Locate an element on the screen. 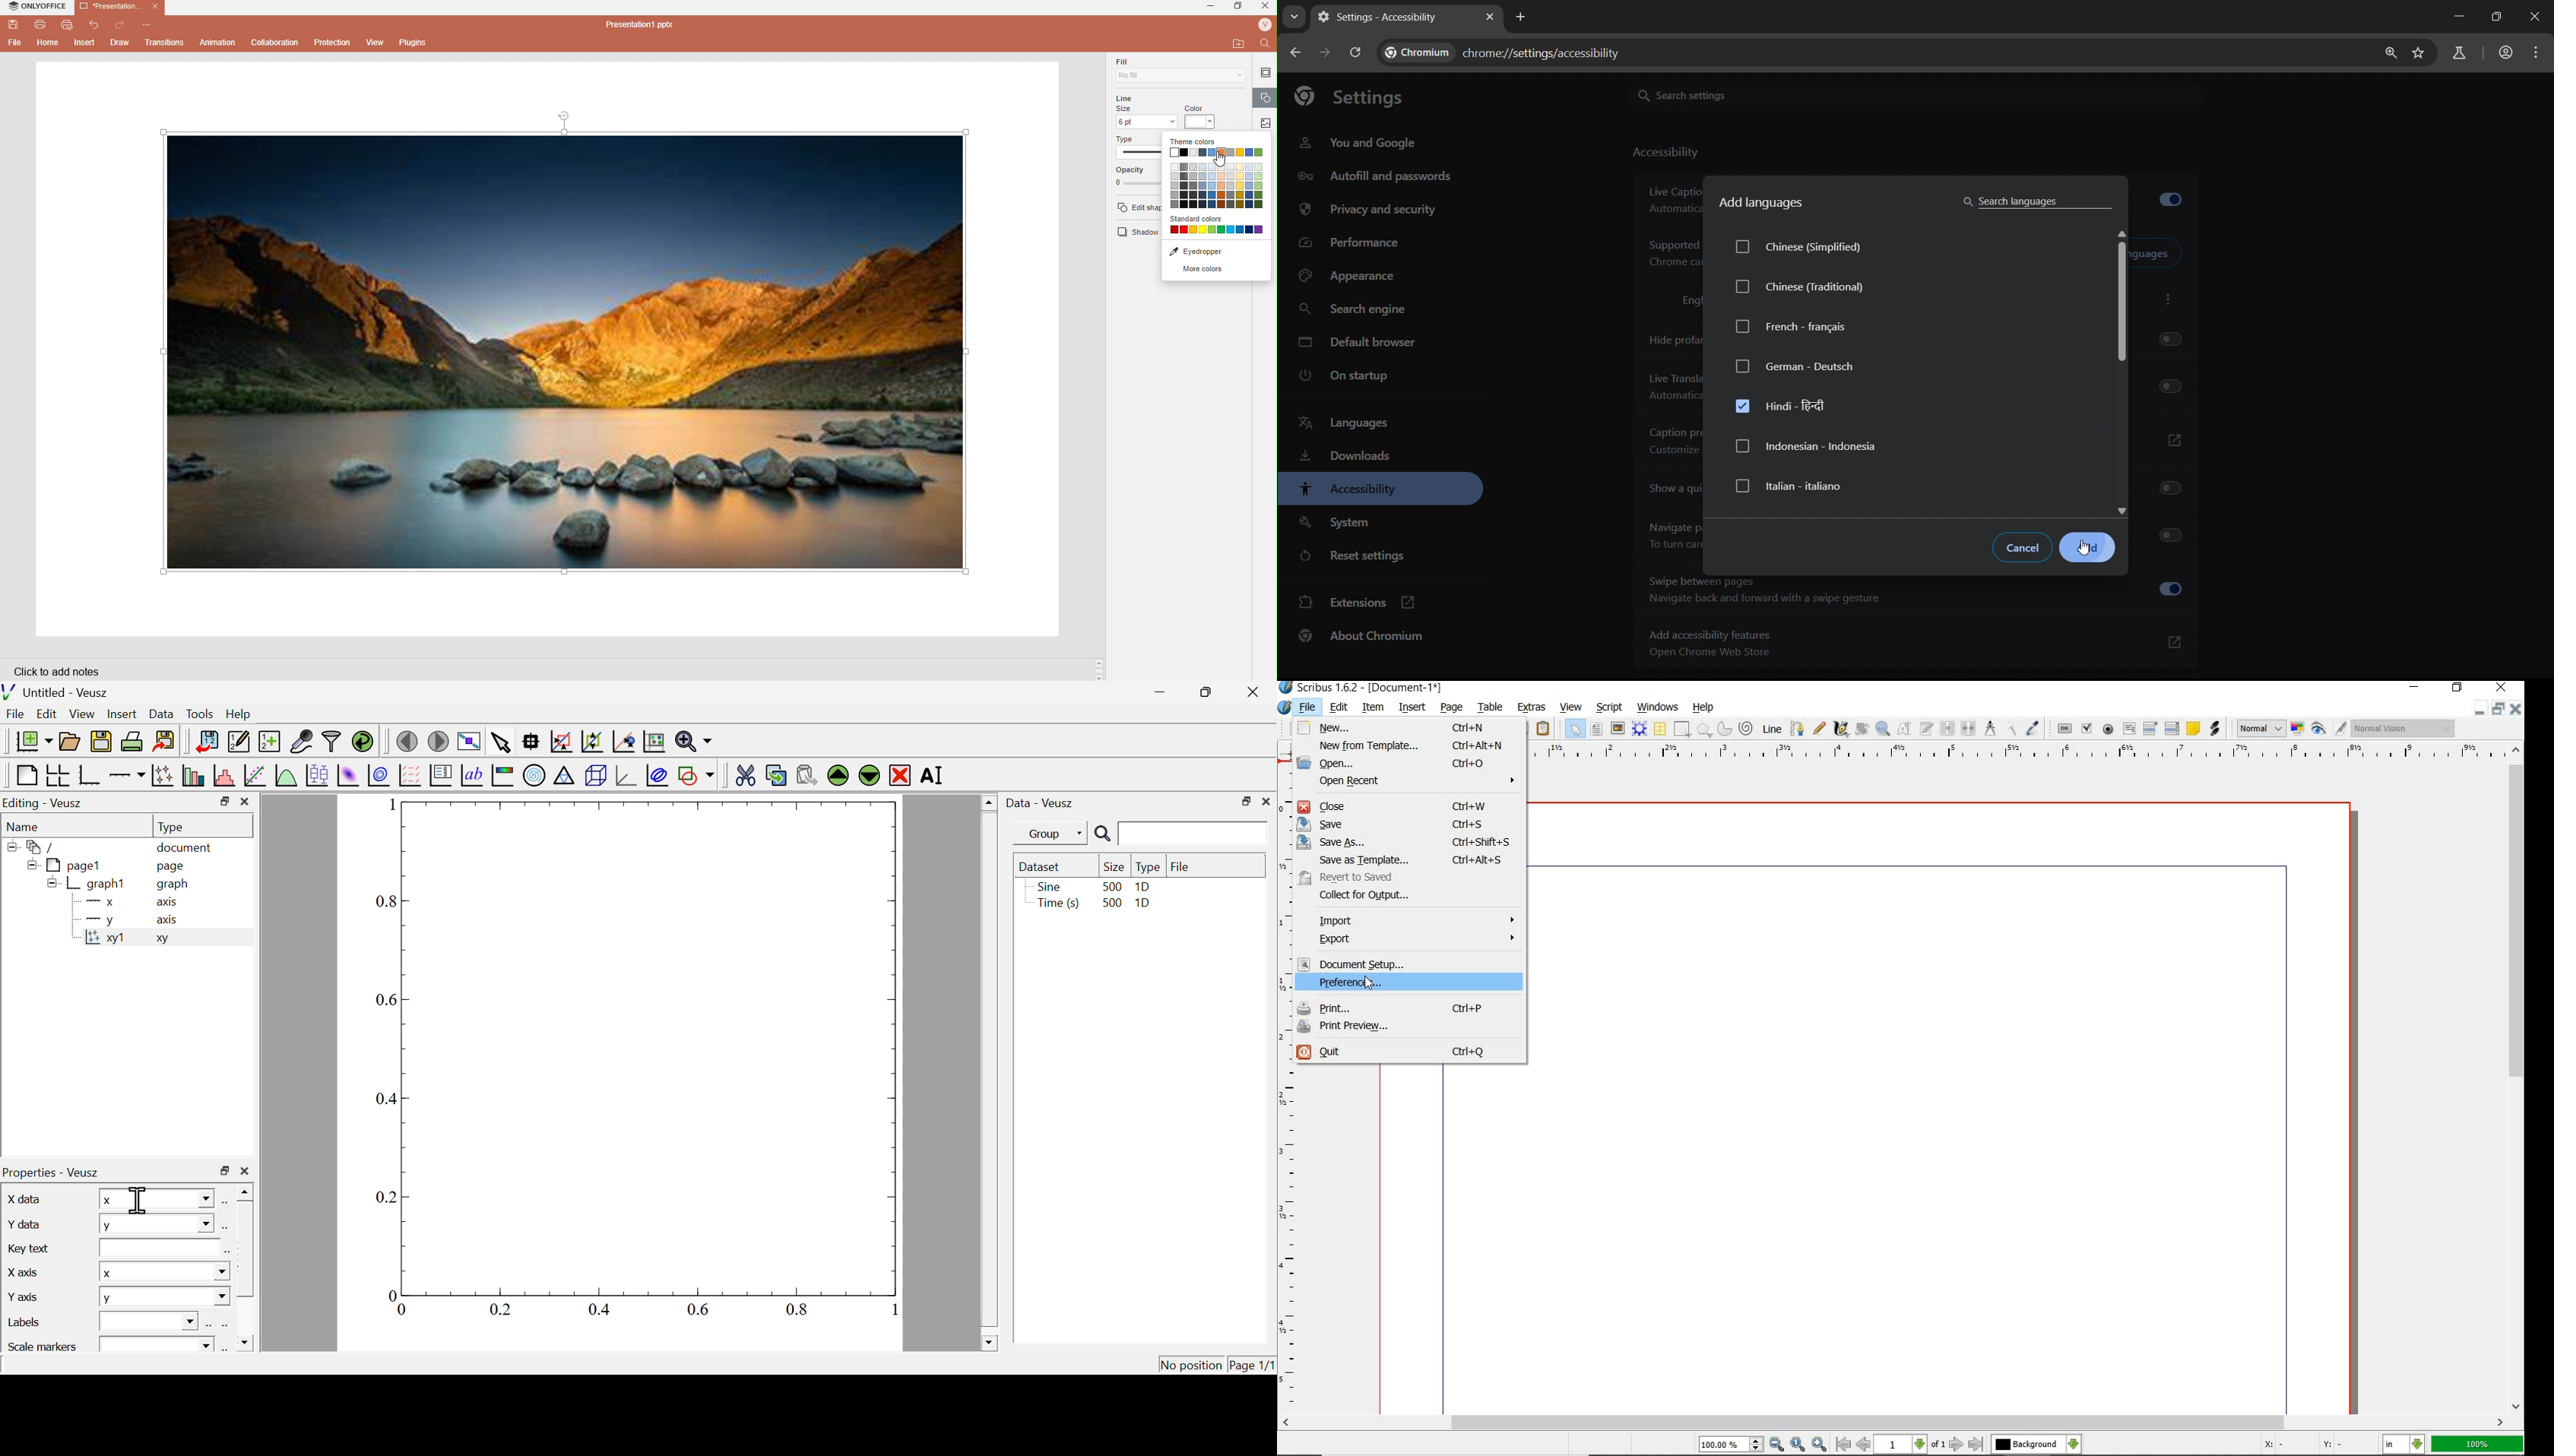  zoom factor is located at coordinates (2479, 1444).